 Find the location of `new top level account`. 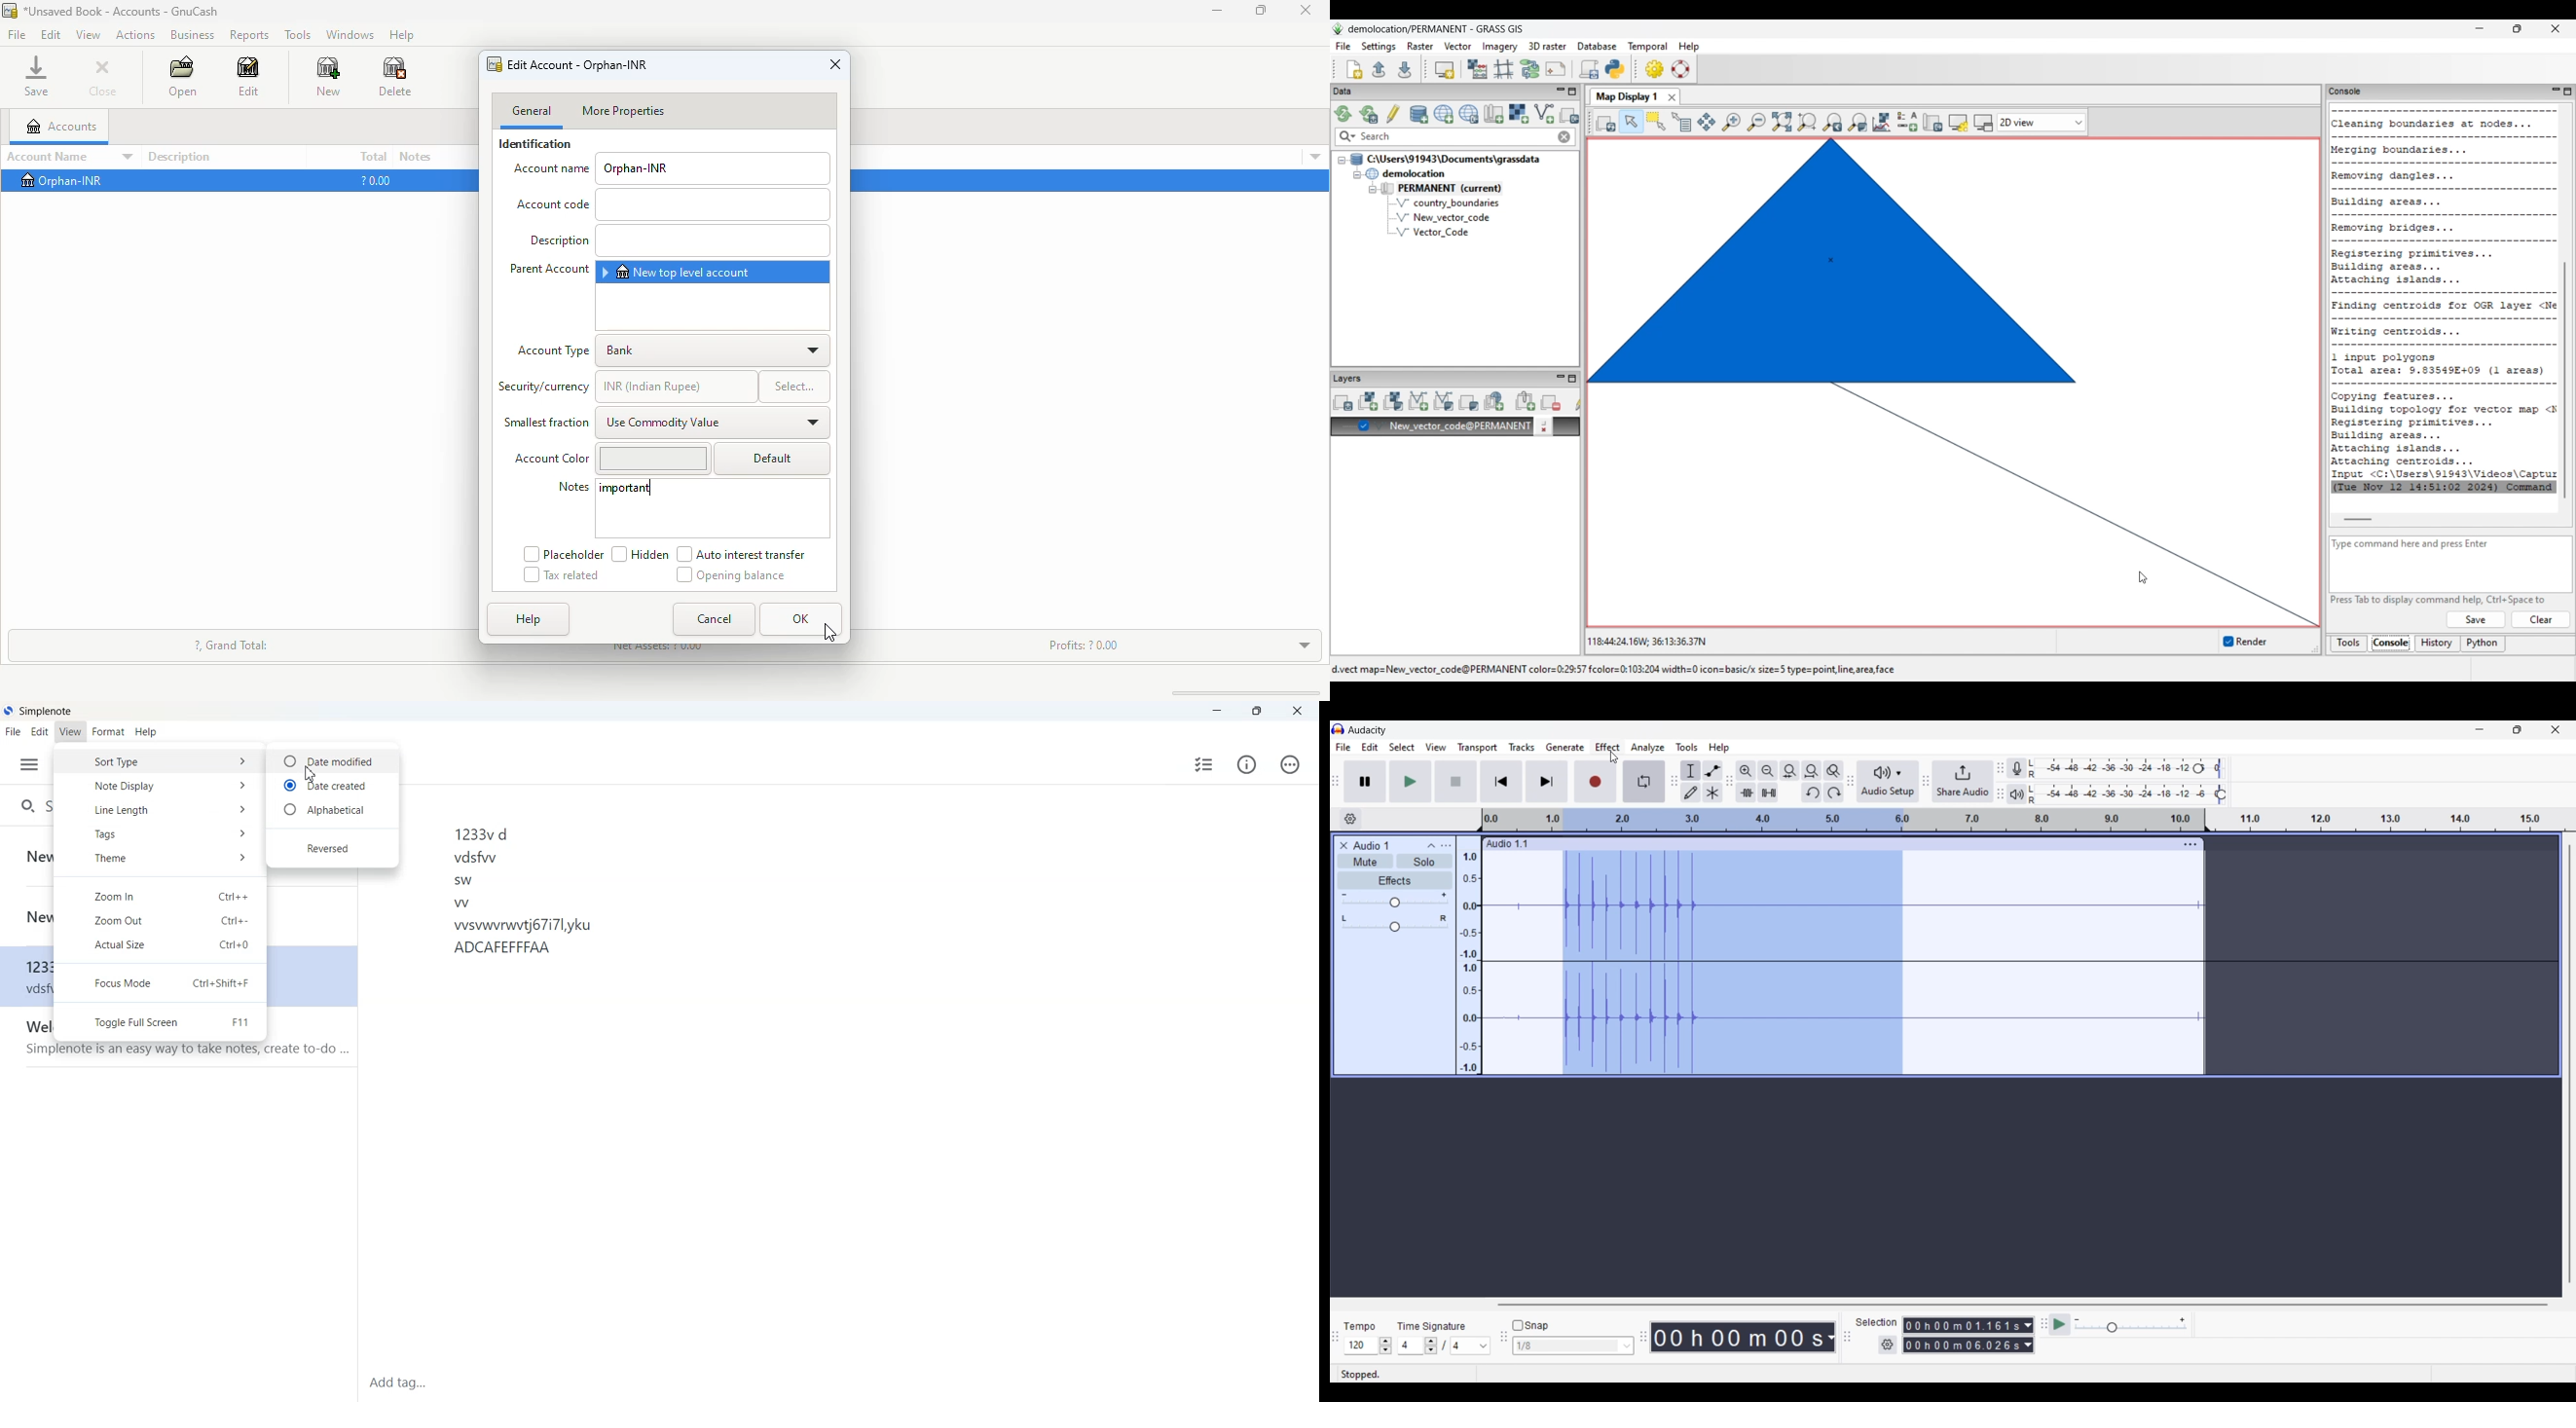

new top level account is located at coordinates (677, 272).